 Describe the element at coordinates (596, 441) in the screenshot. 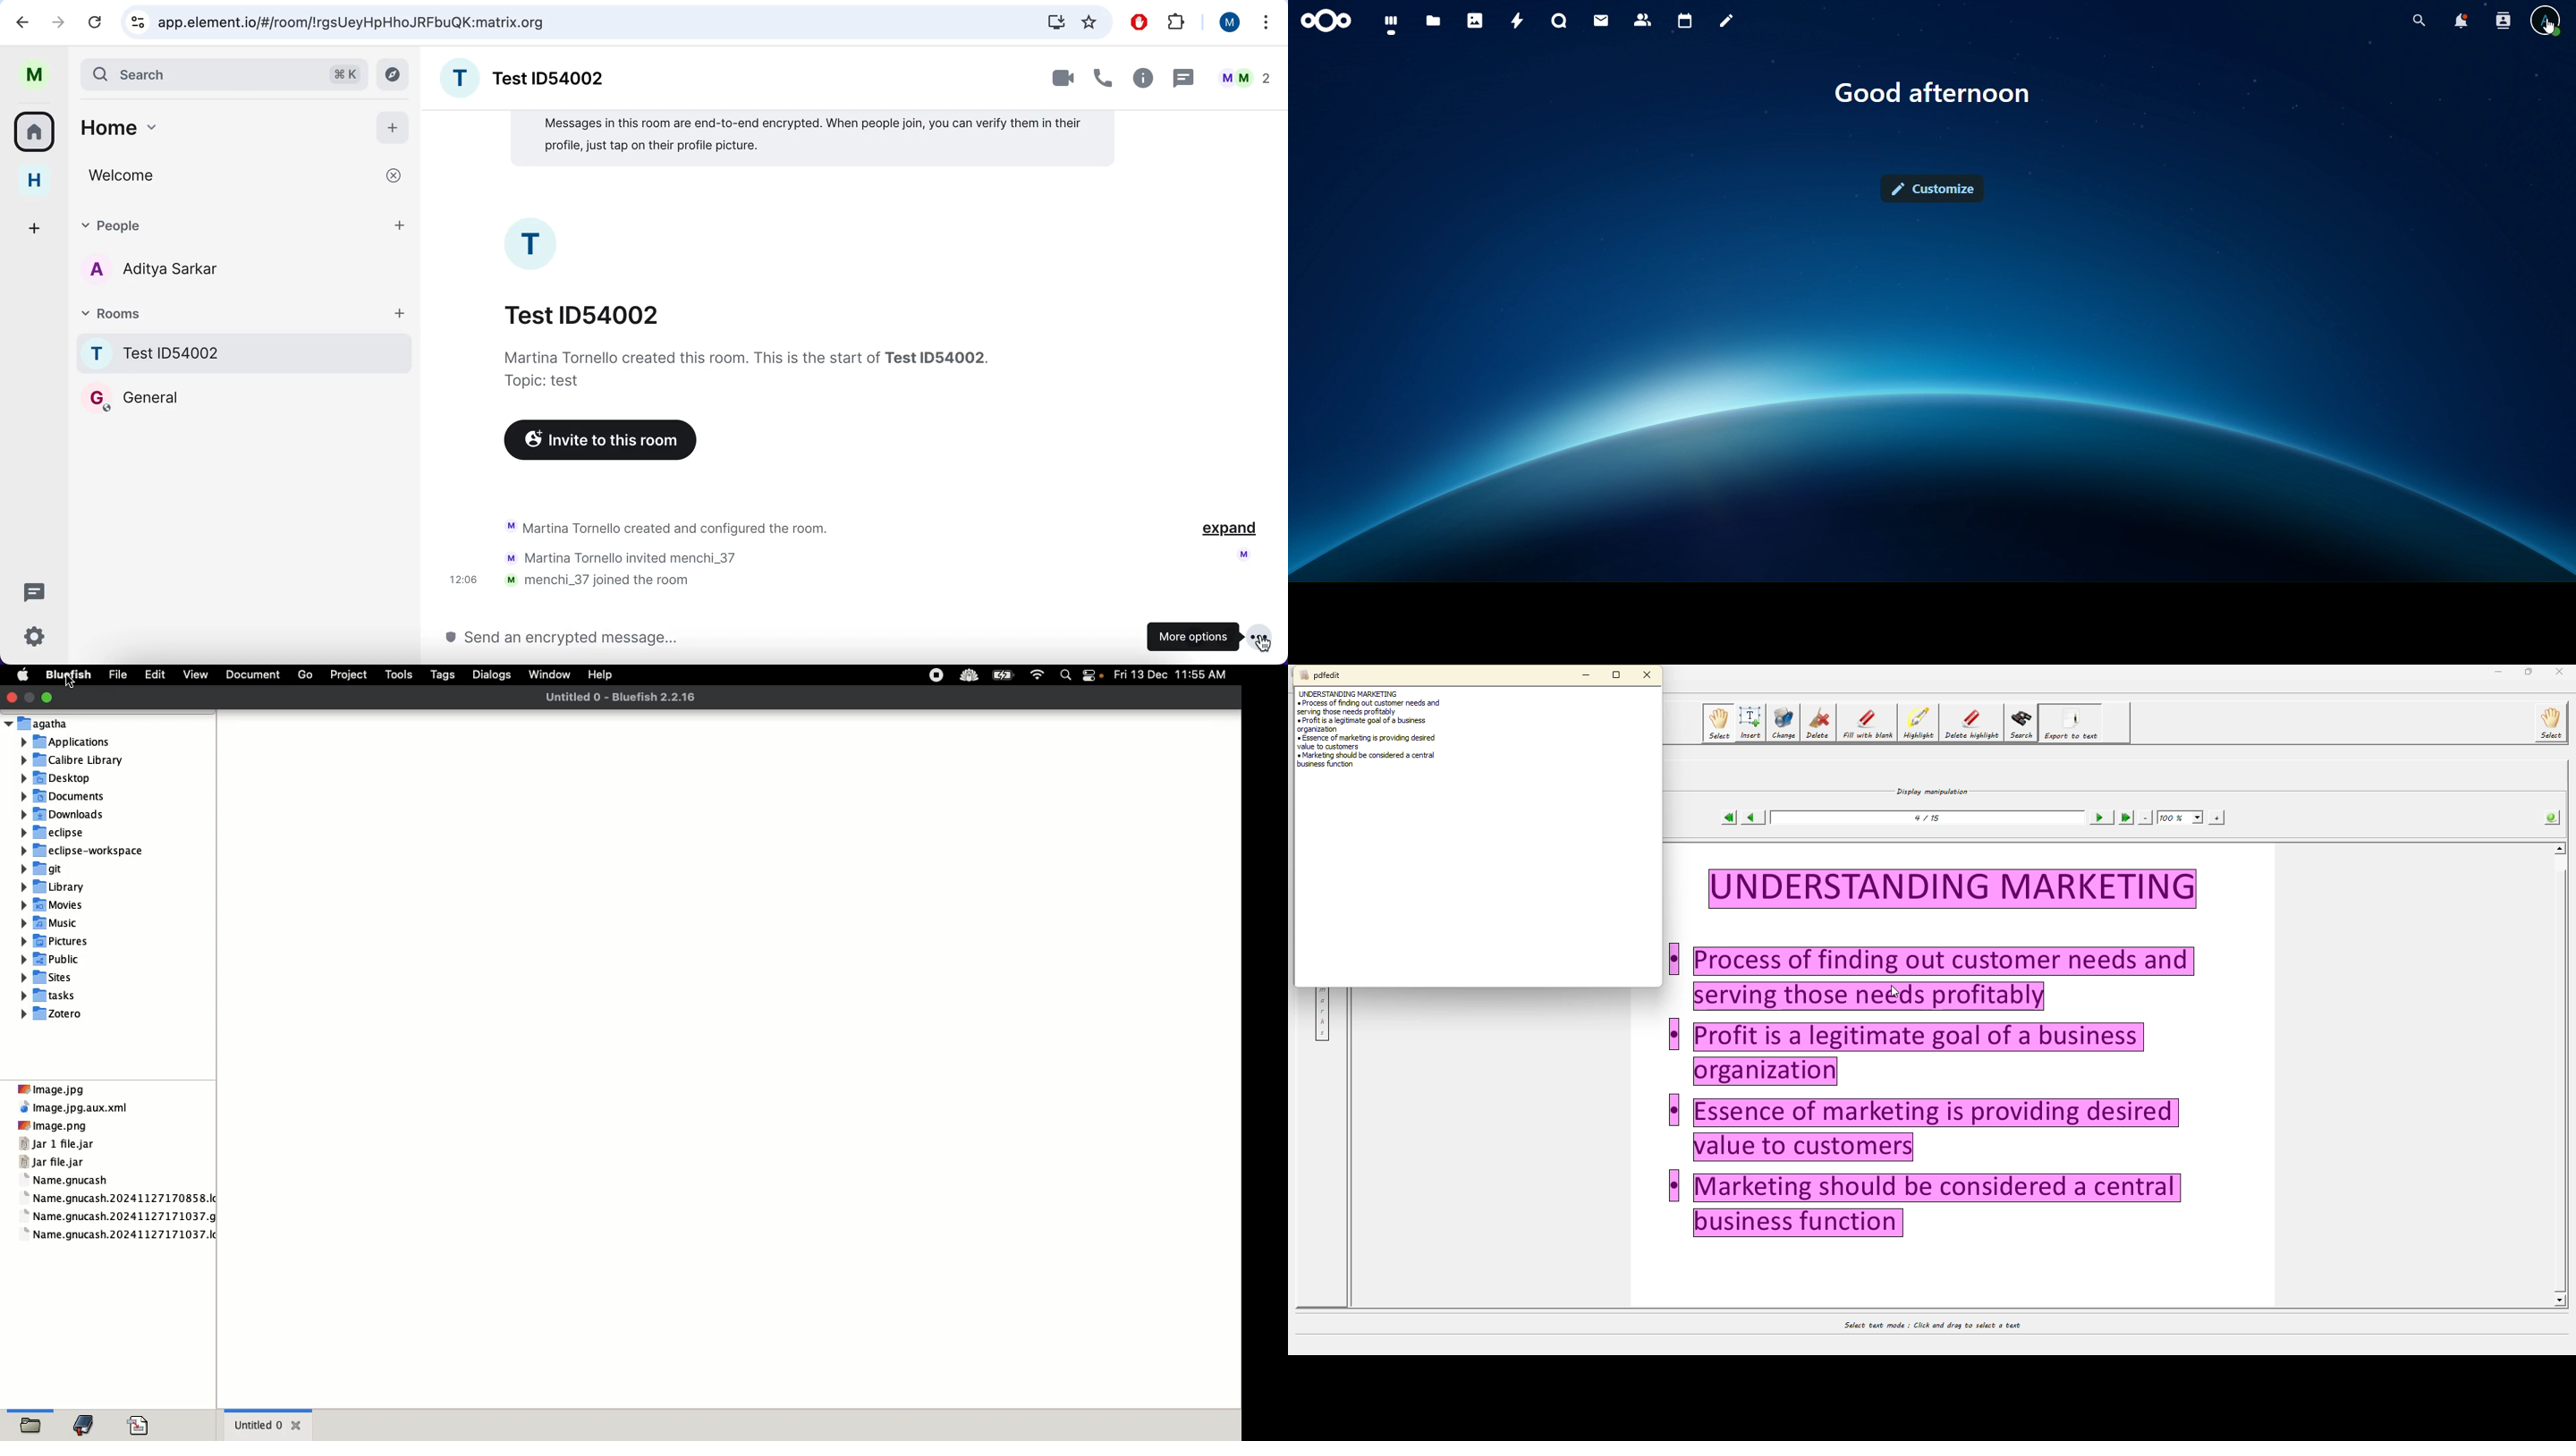

I see `invite to this room` at that location.